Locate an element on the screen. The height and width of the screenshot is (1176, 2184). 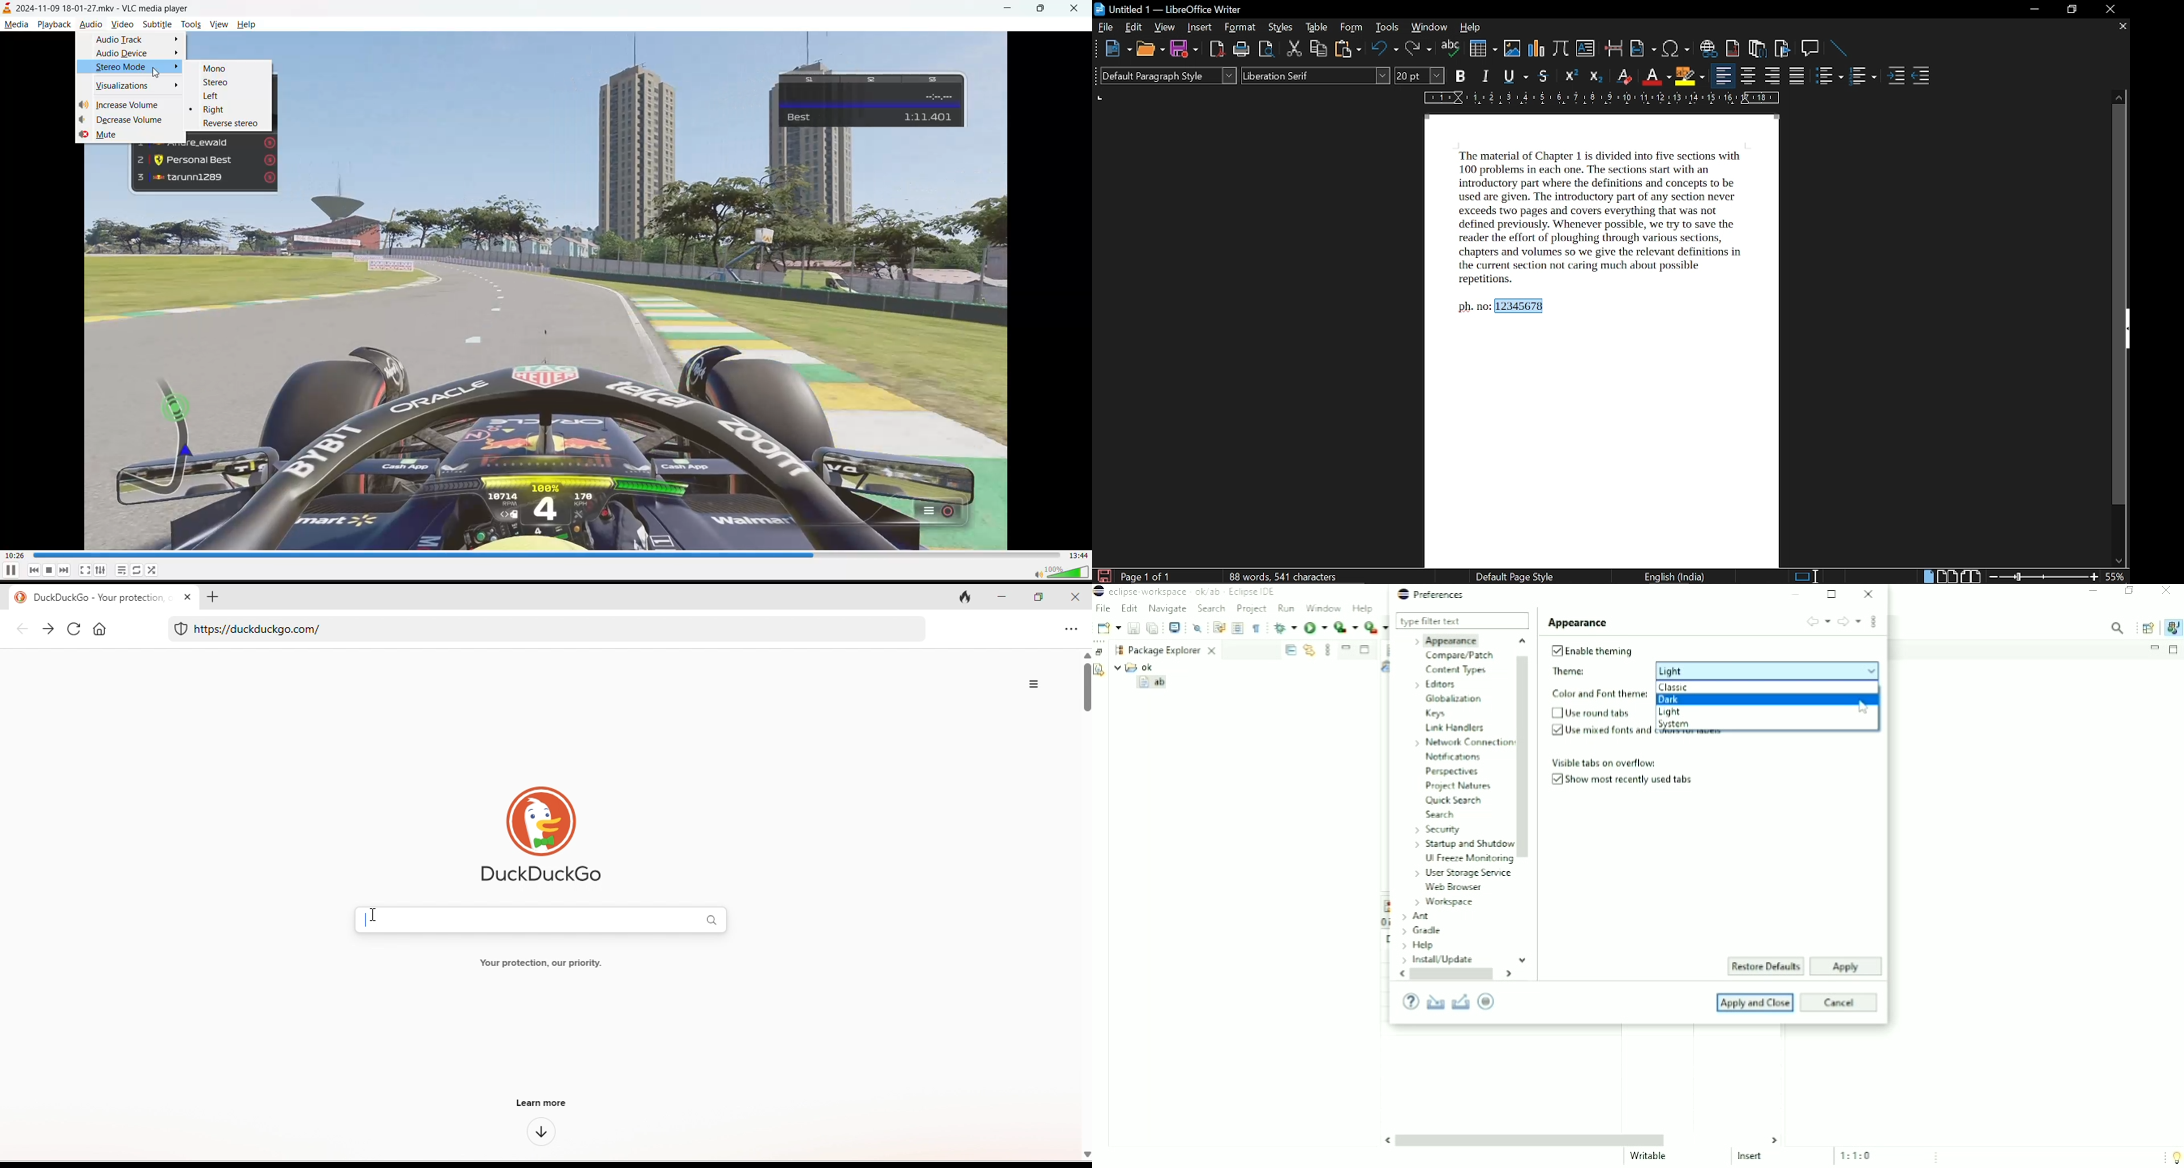
insert bibliography is located at coordinates (1781, 49).